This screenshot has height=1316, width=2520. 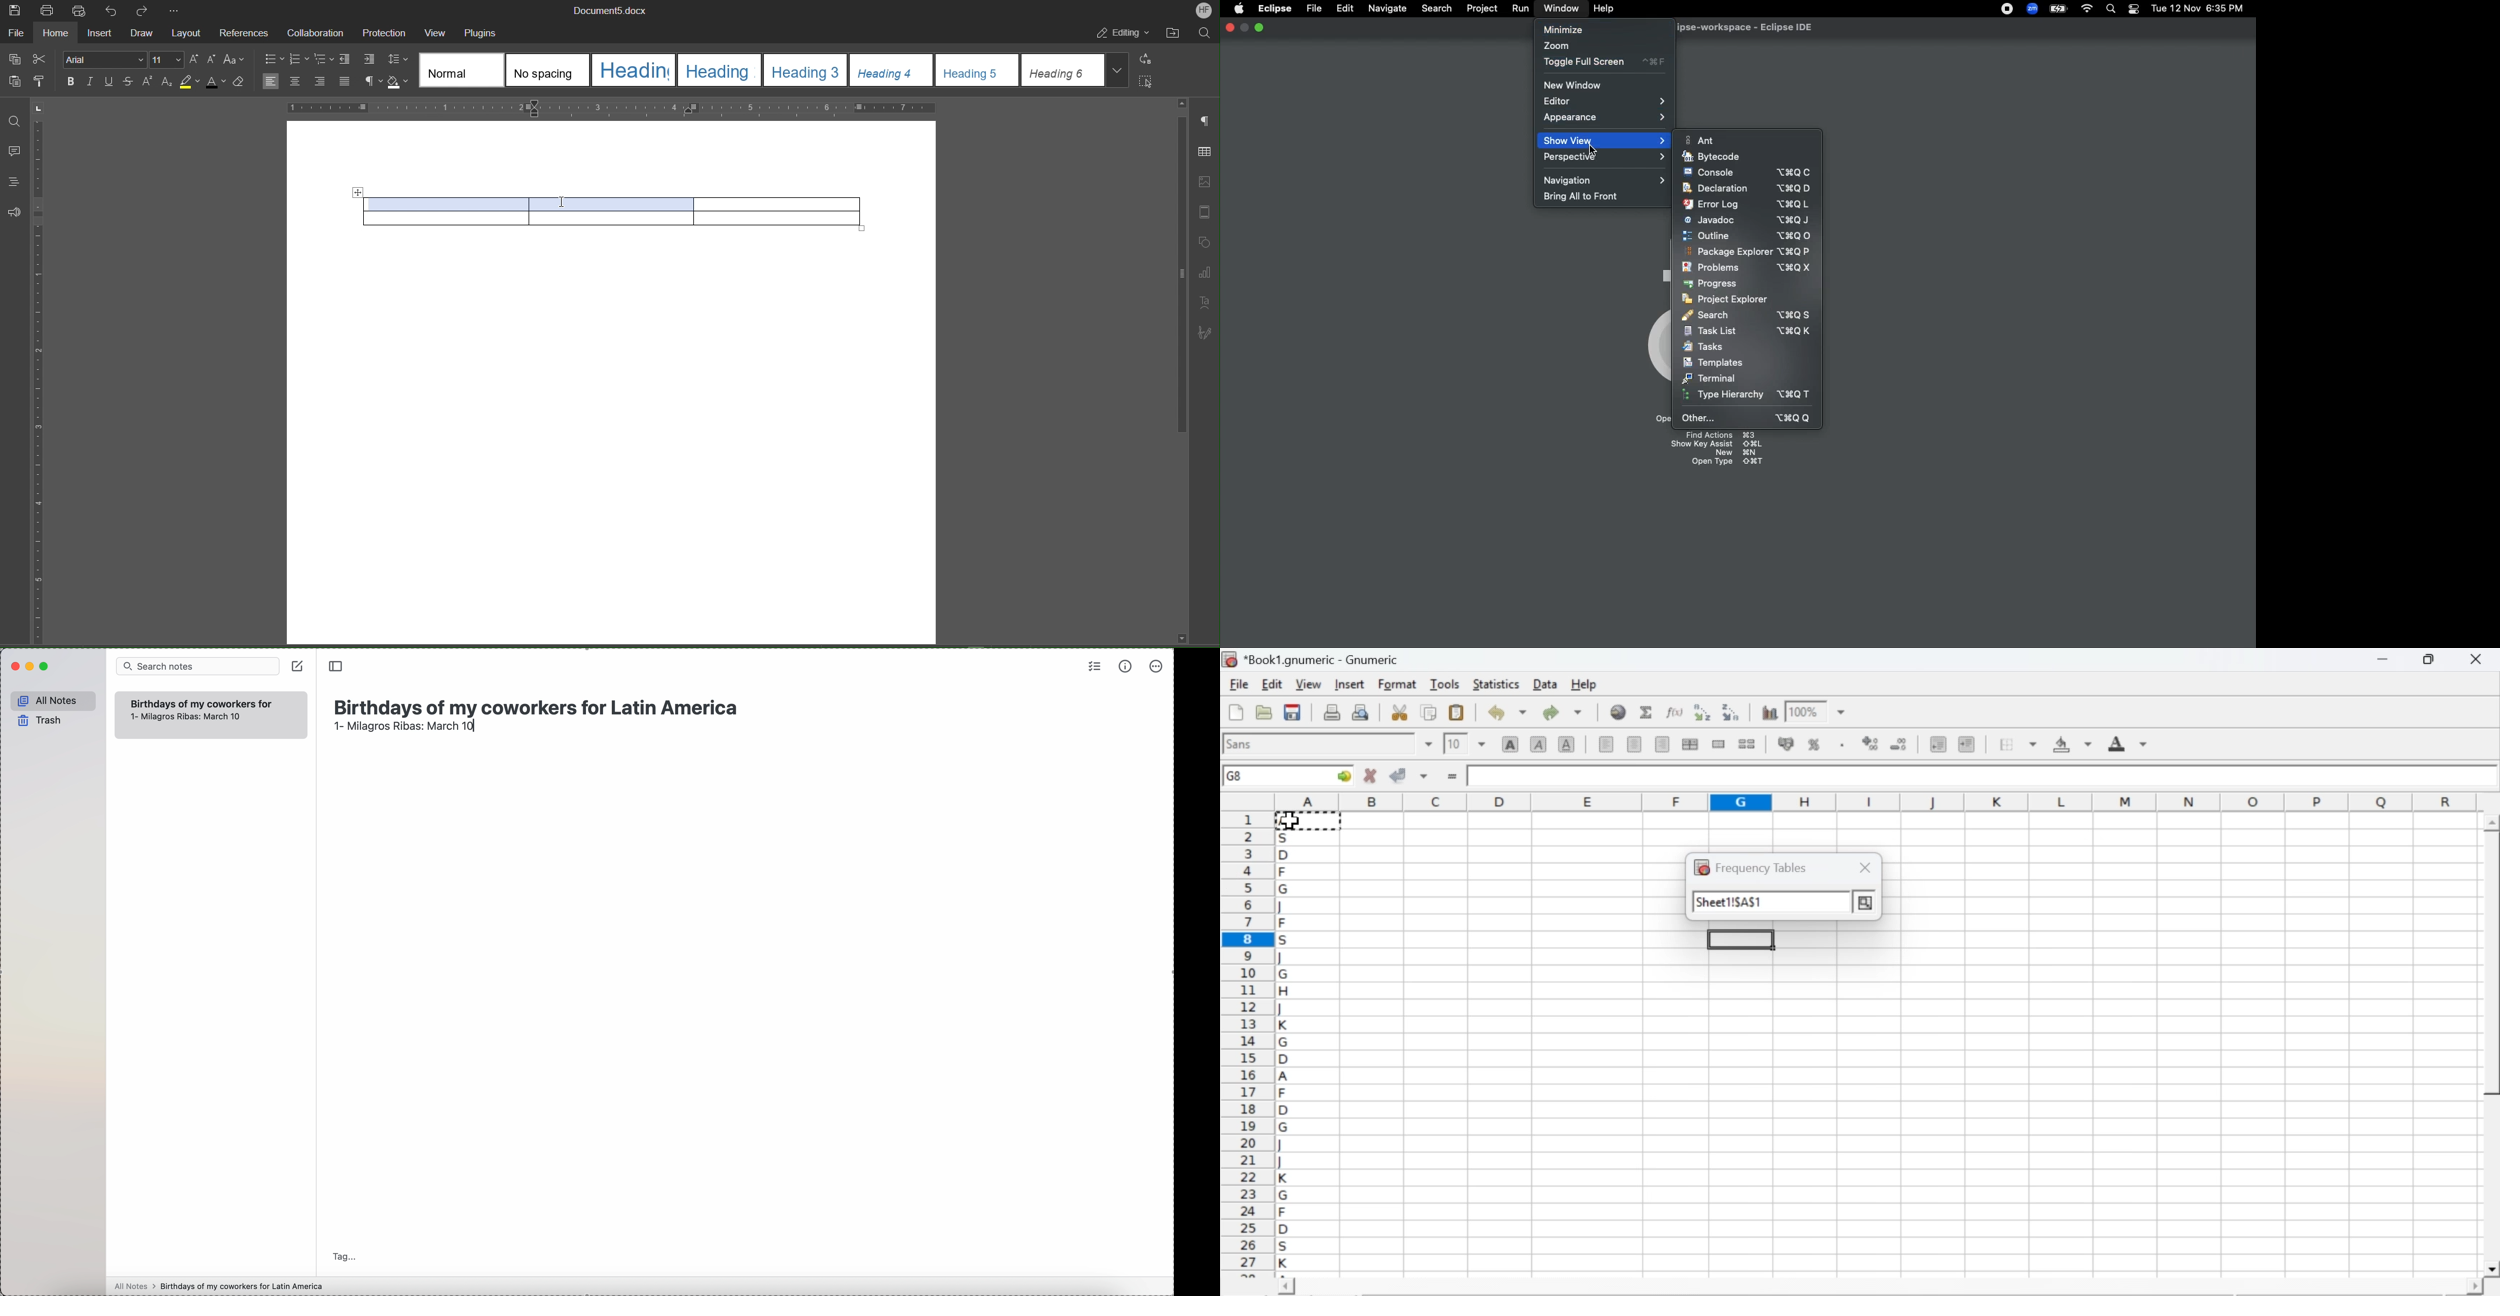 What do you see at coordinates (540, 704) in the screenshot?
I see `Birthdays of my coworkers for Latin America` at bounding box center [540, 704].